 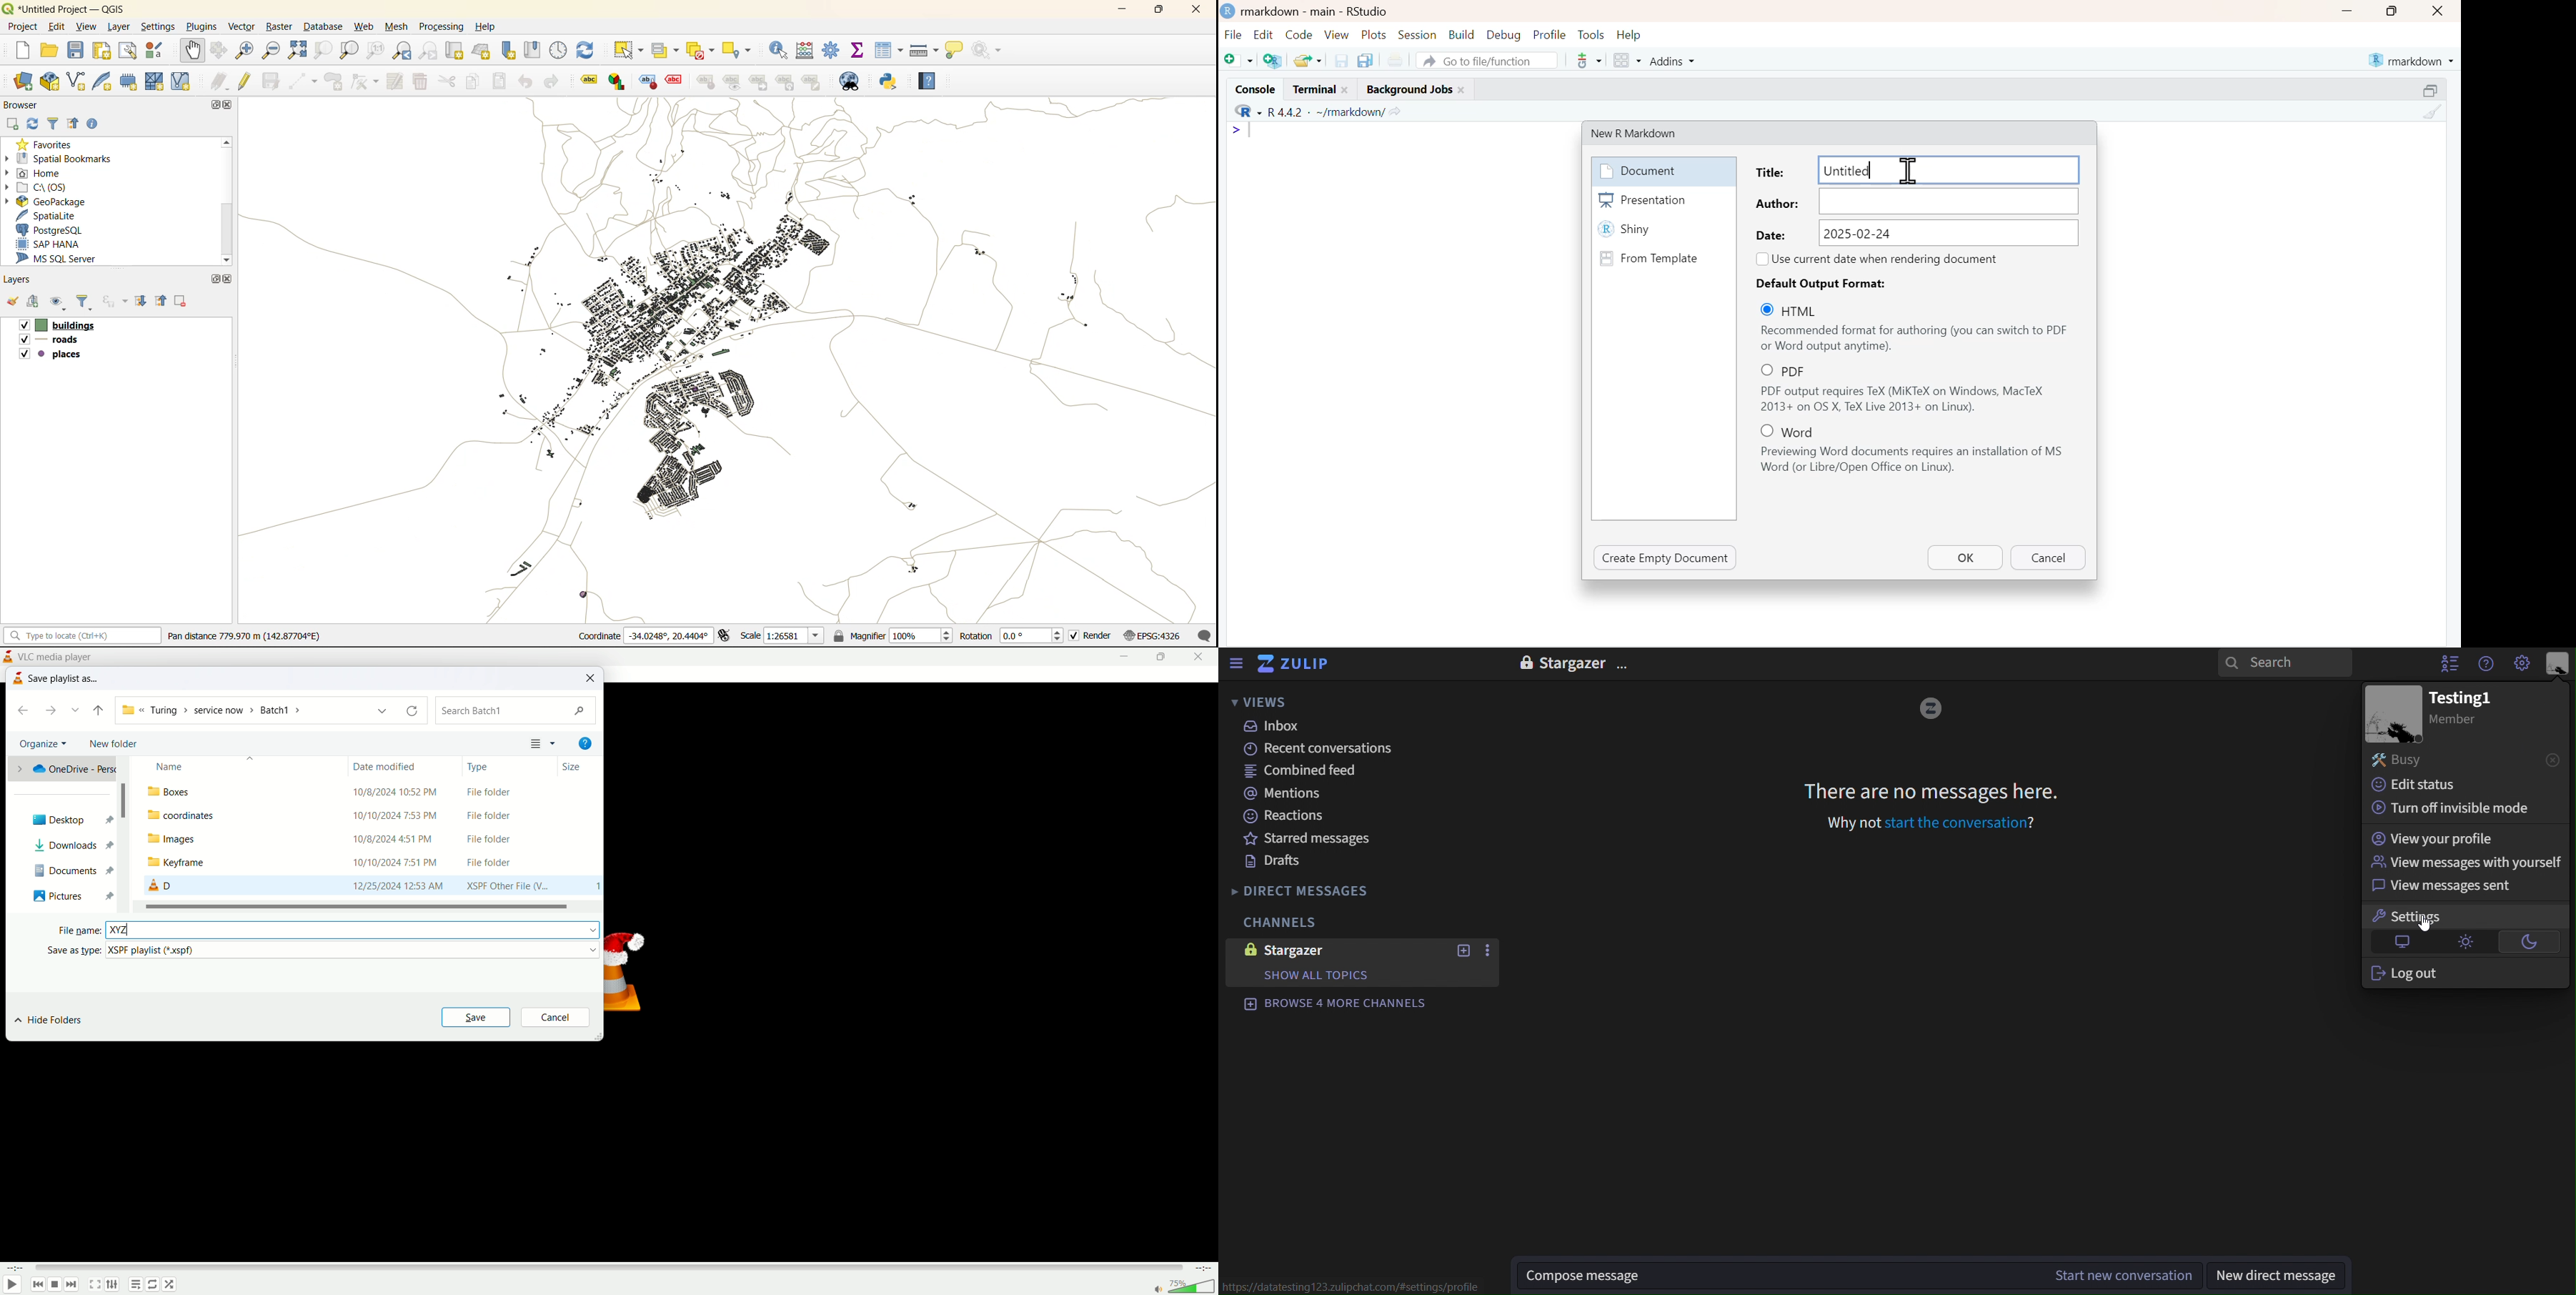 I want to click on new mesh, so click(x=156, y=81).